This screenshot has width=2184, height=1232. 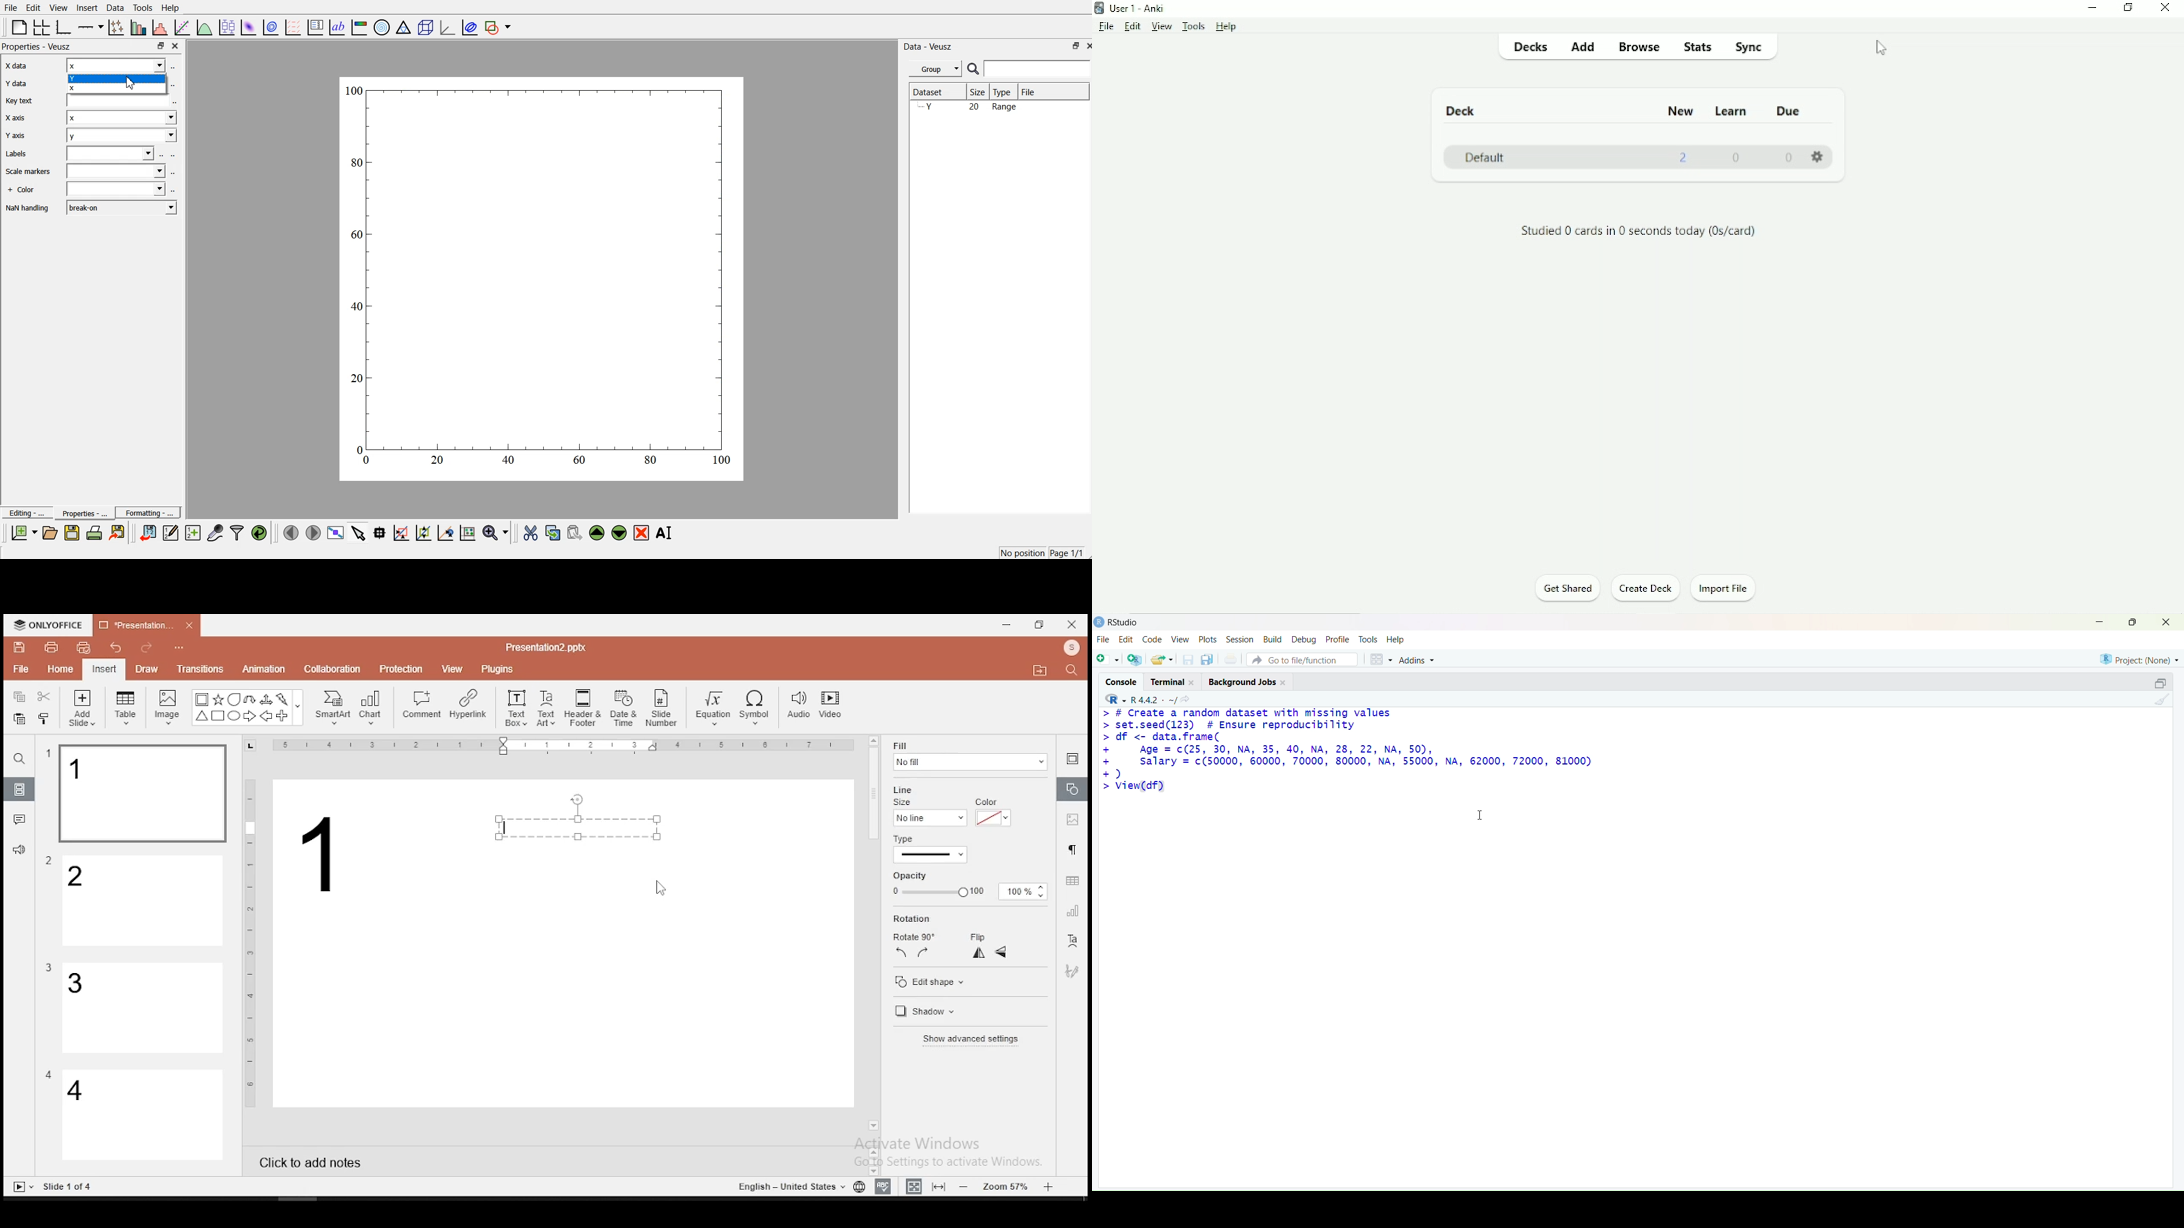 I want to click on Cursor, so click(x=1881, y=48).